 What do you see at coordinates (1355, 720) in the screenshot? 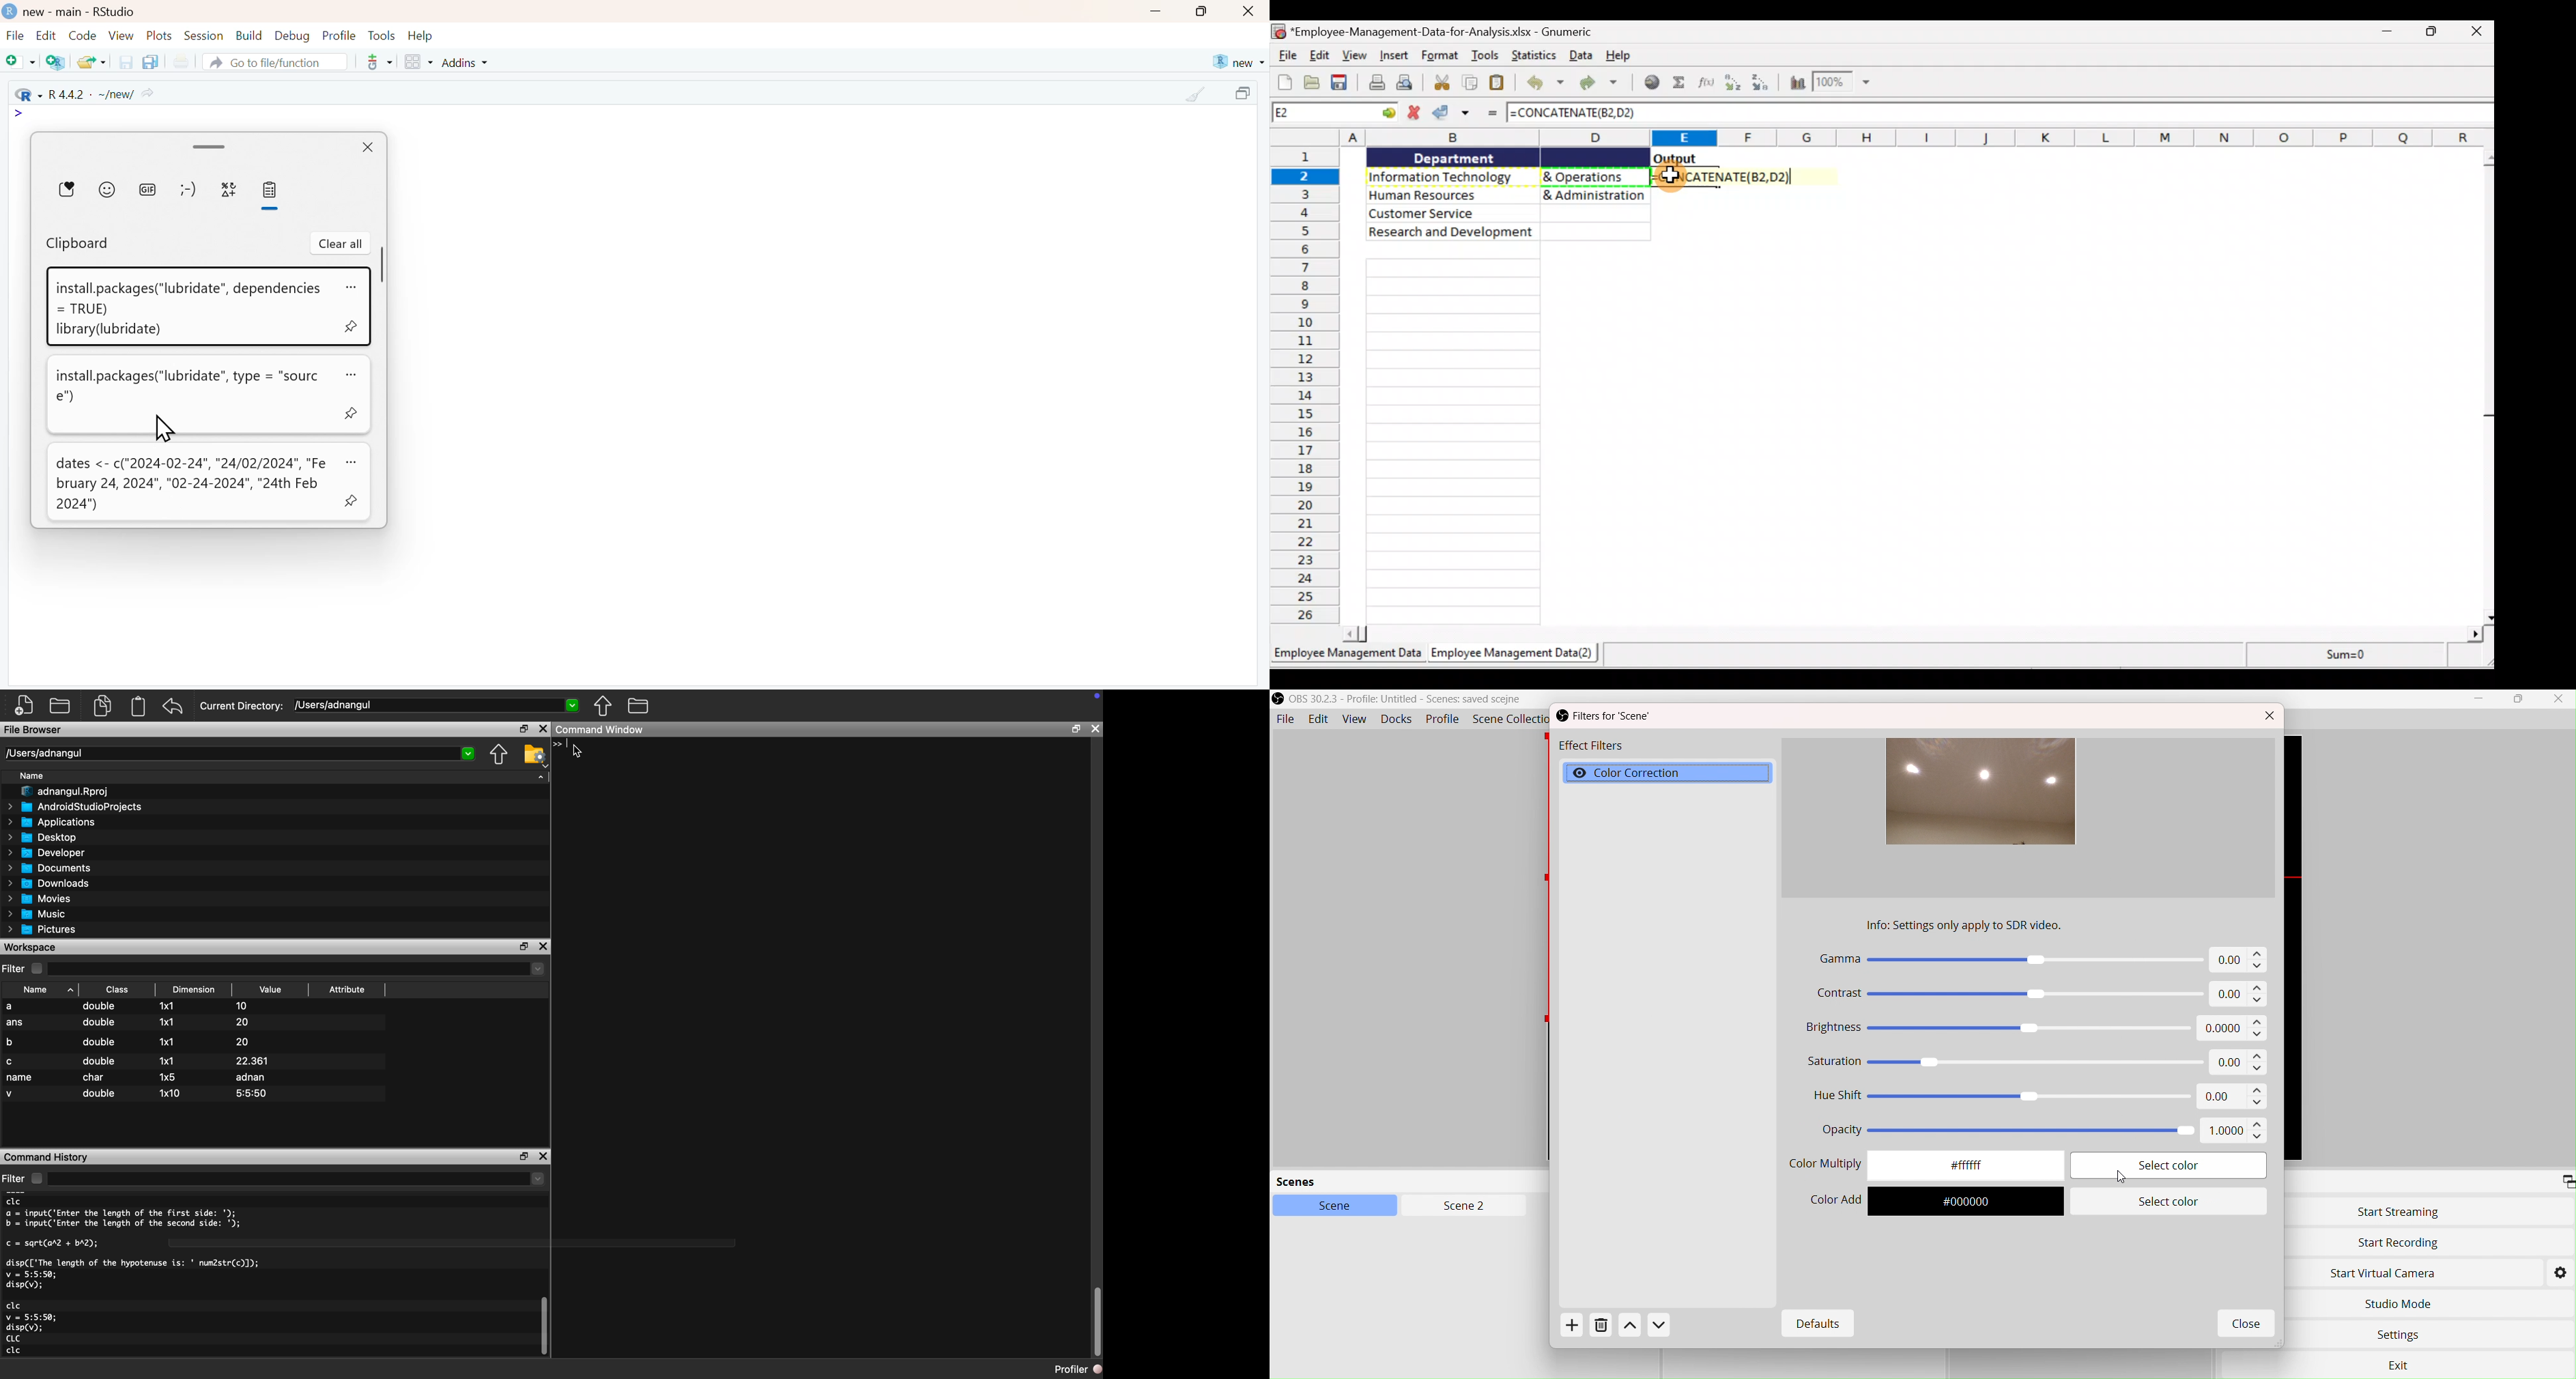
I see `View` at bounding box center [1355, 720].